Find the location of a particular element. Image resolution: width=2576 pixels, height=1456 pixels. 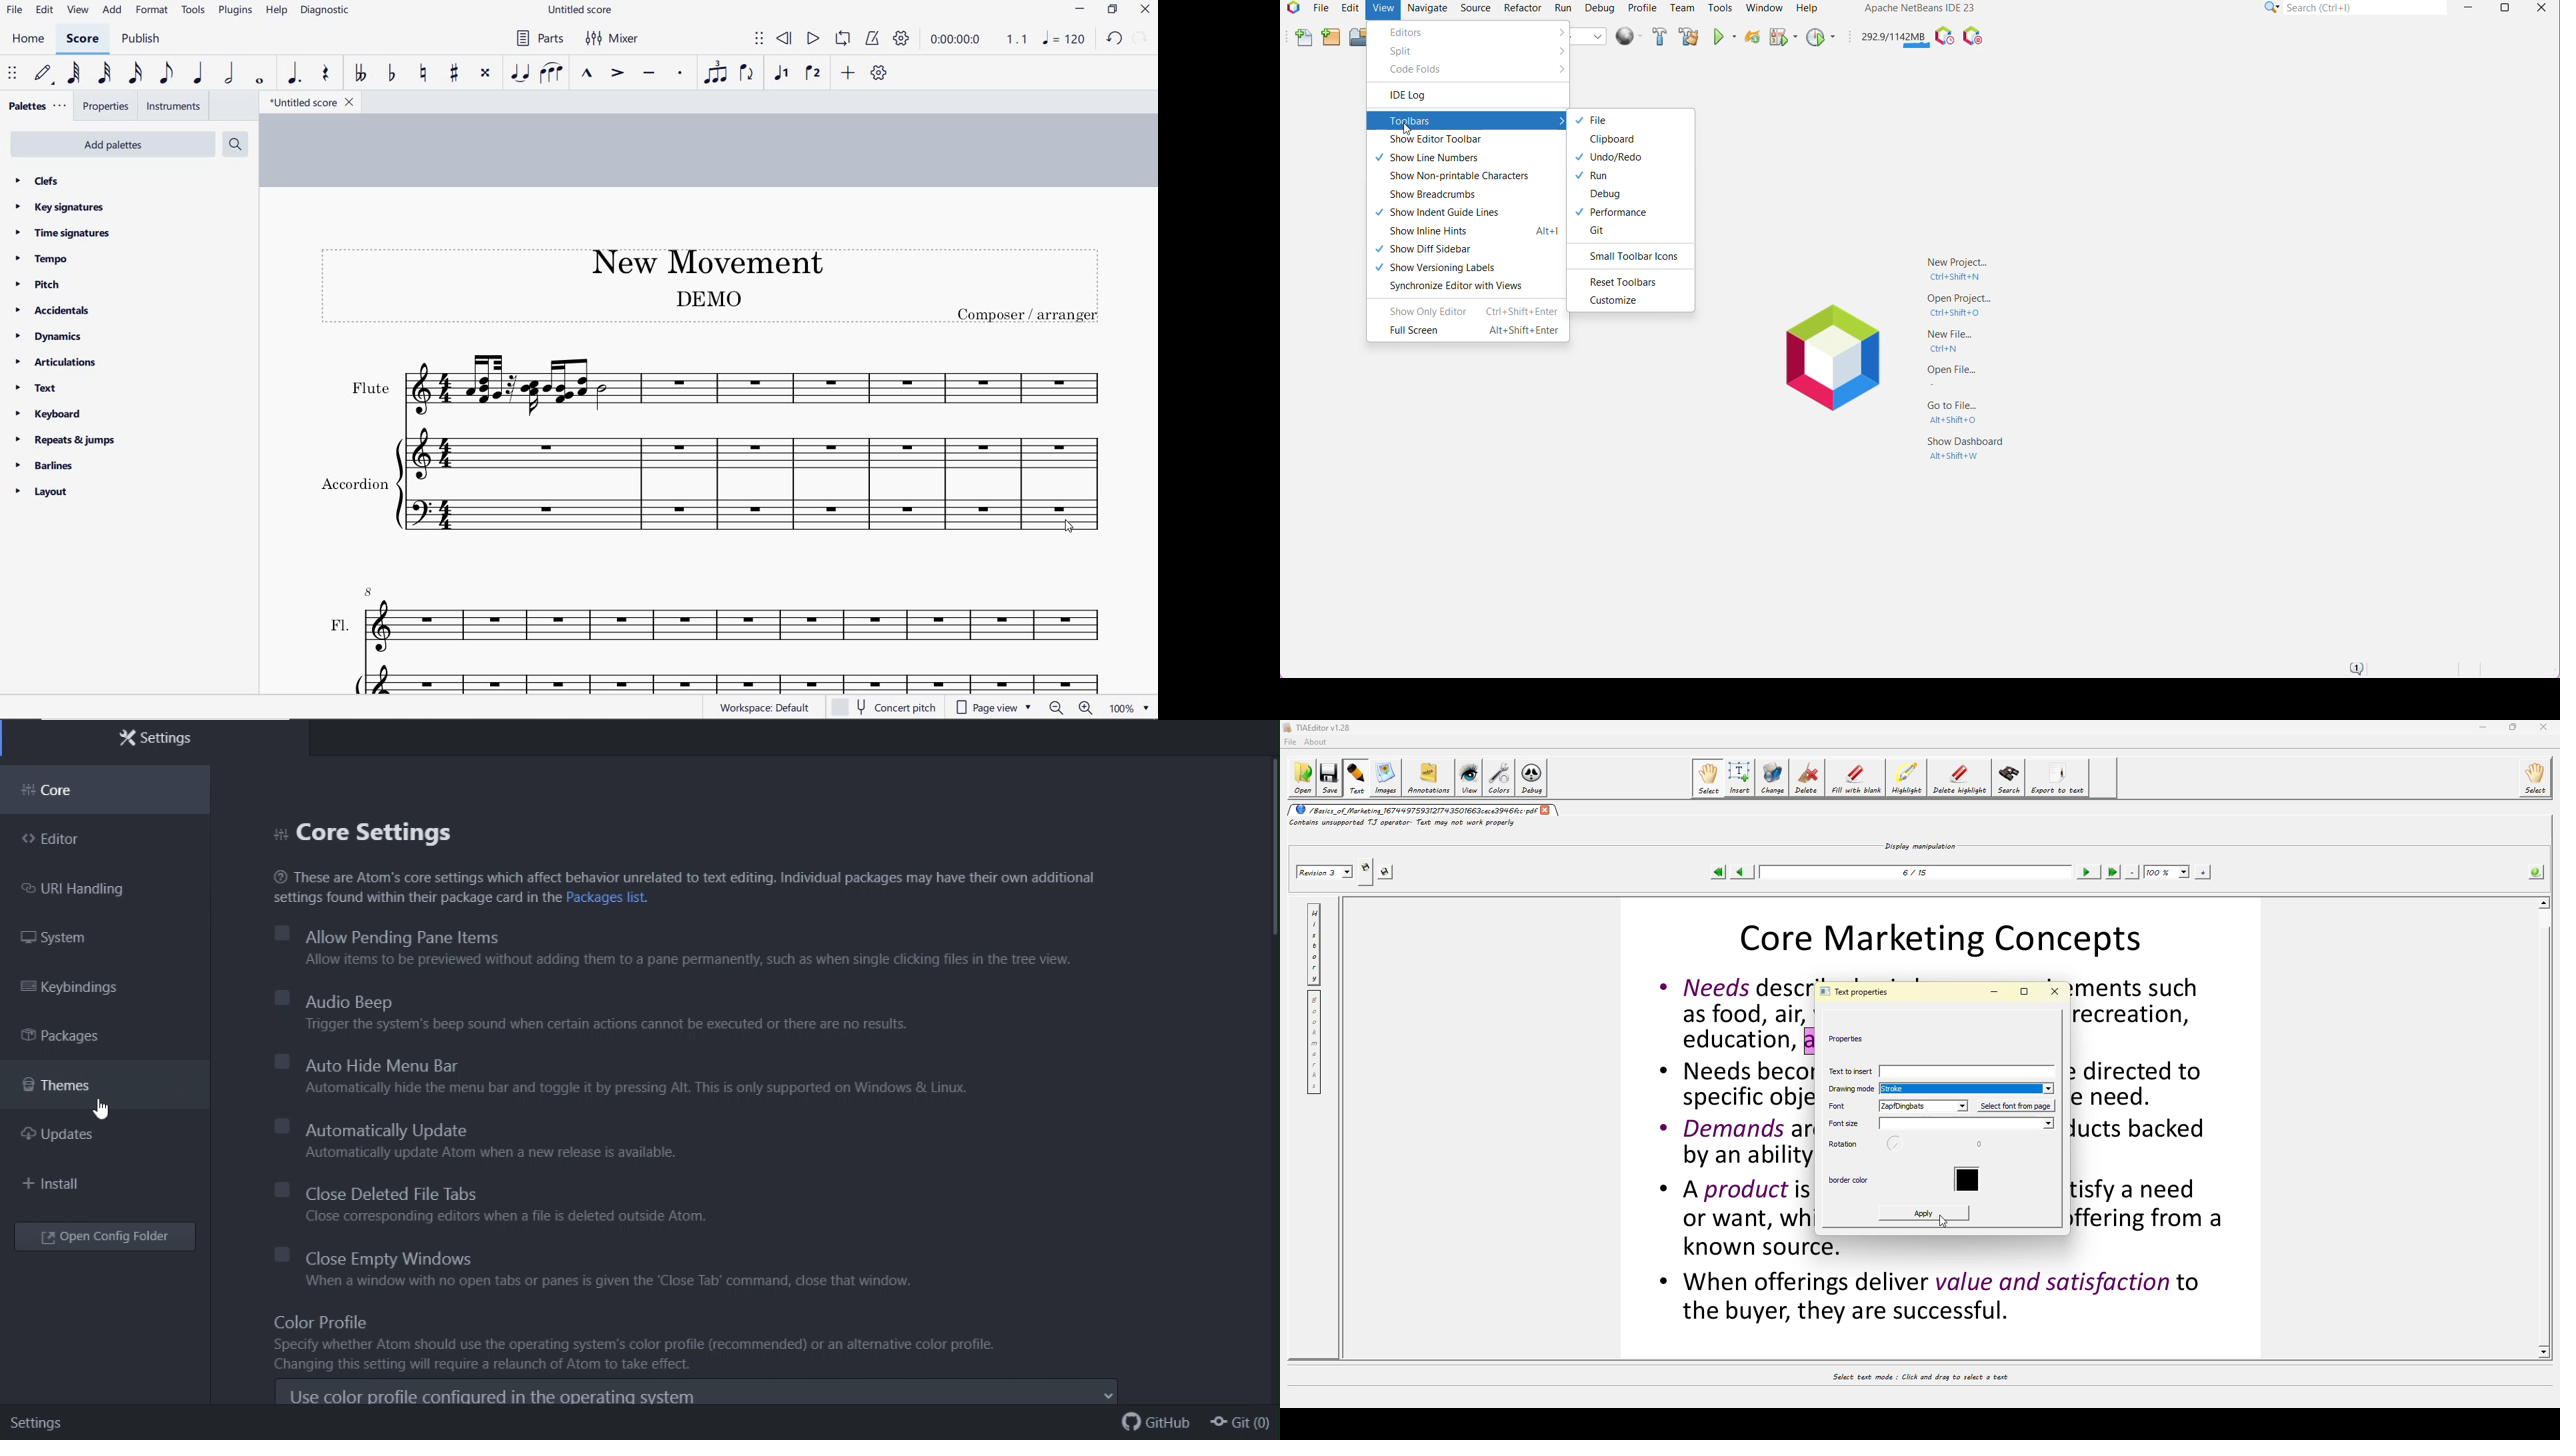

Pointer Cursor is located at coordinates (1403, 129).